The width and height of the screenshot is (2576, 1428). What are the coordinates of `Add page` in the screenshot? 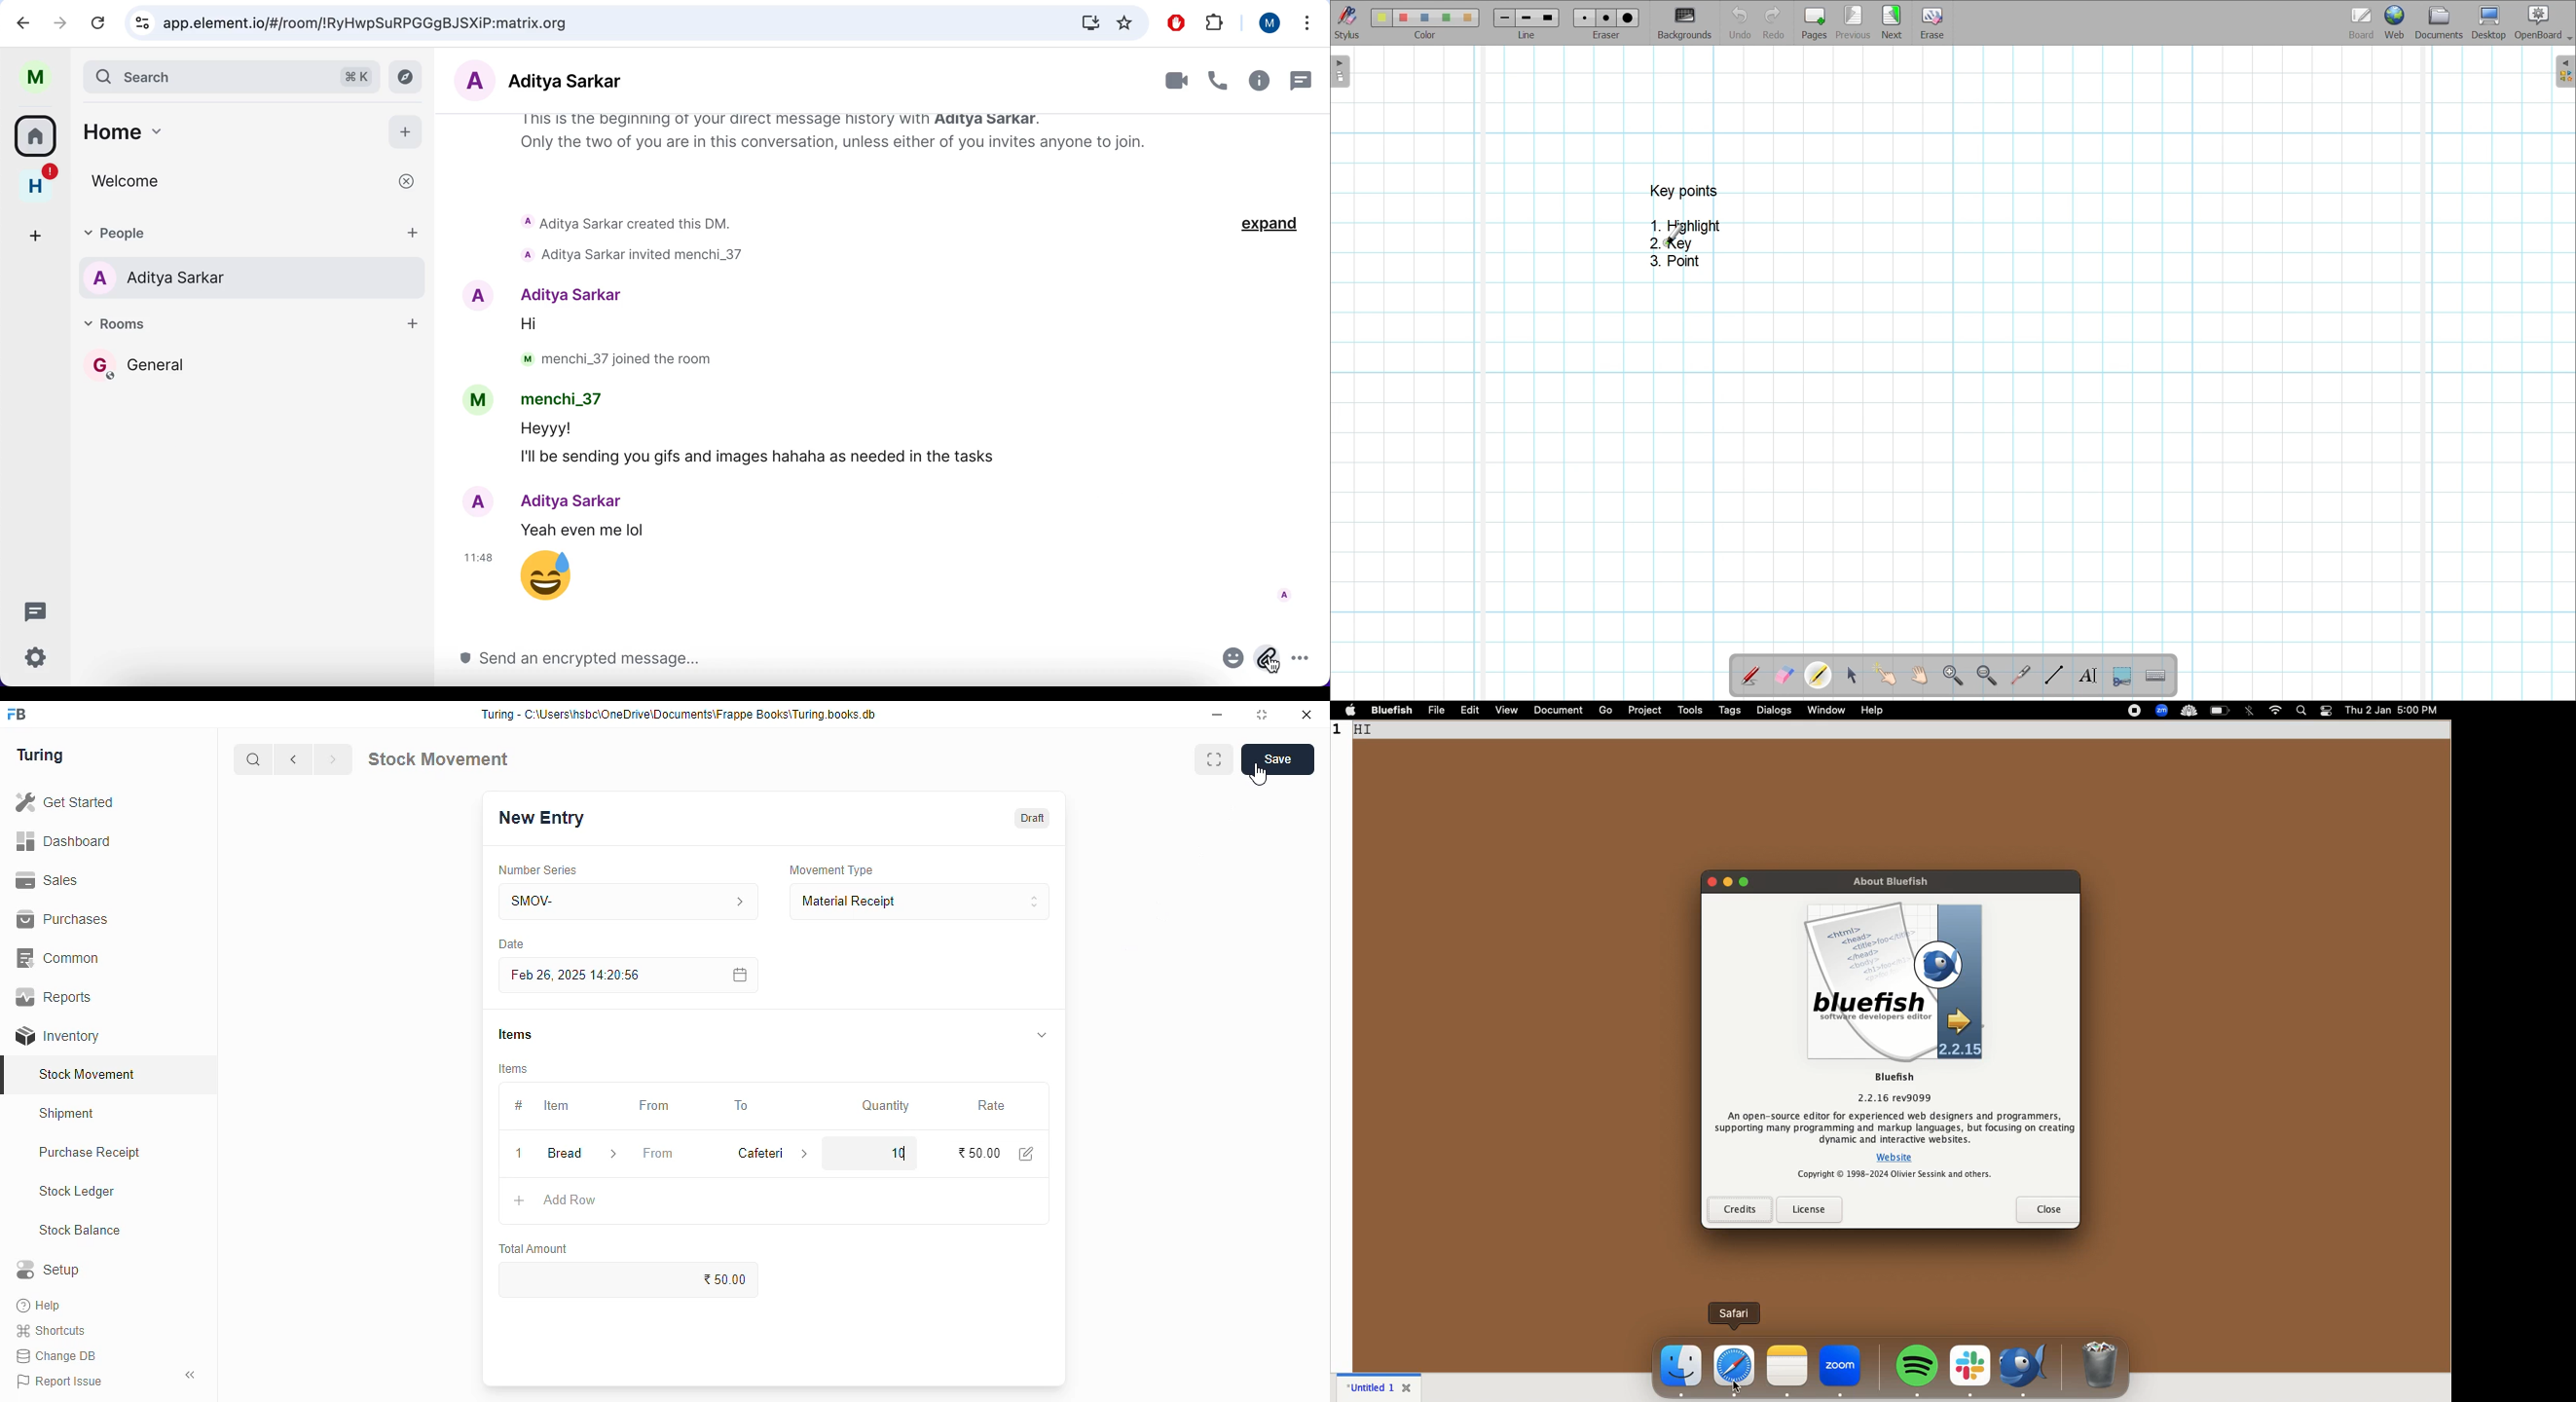 It's located at (1814, 23).